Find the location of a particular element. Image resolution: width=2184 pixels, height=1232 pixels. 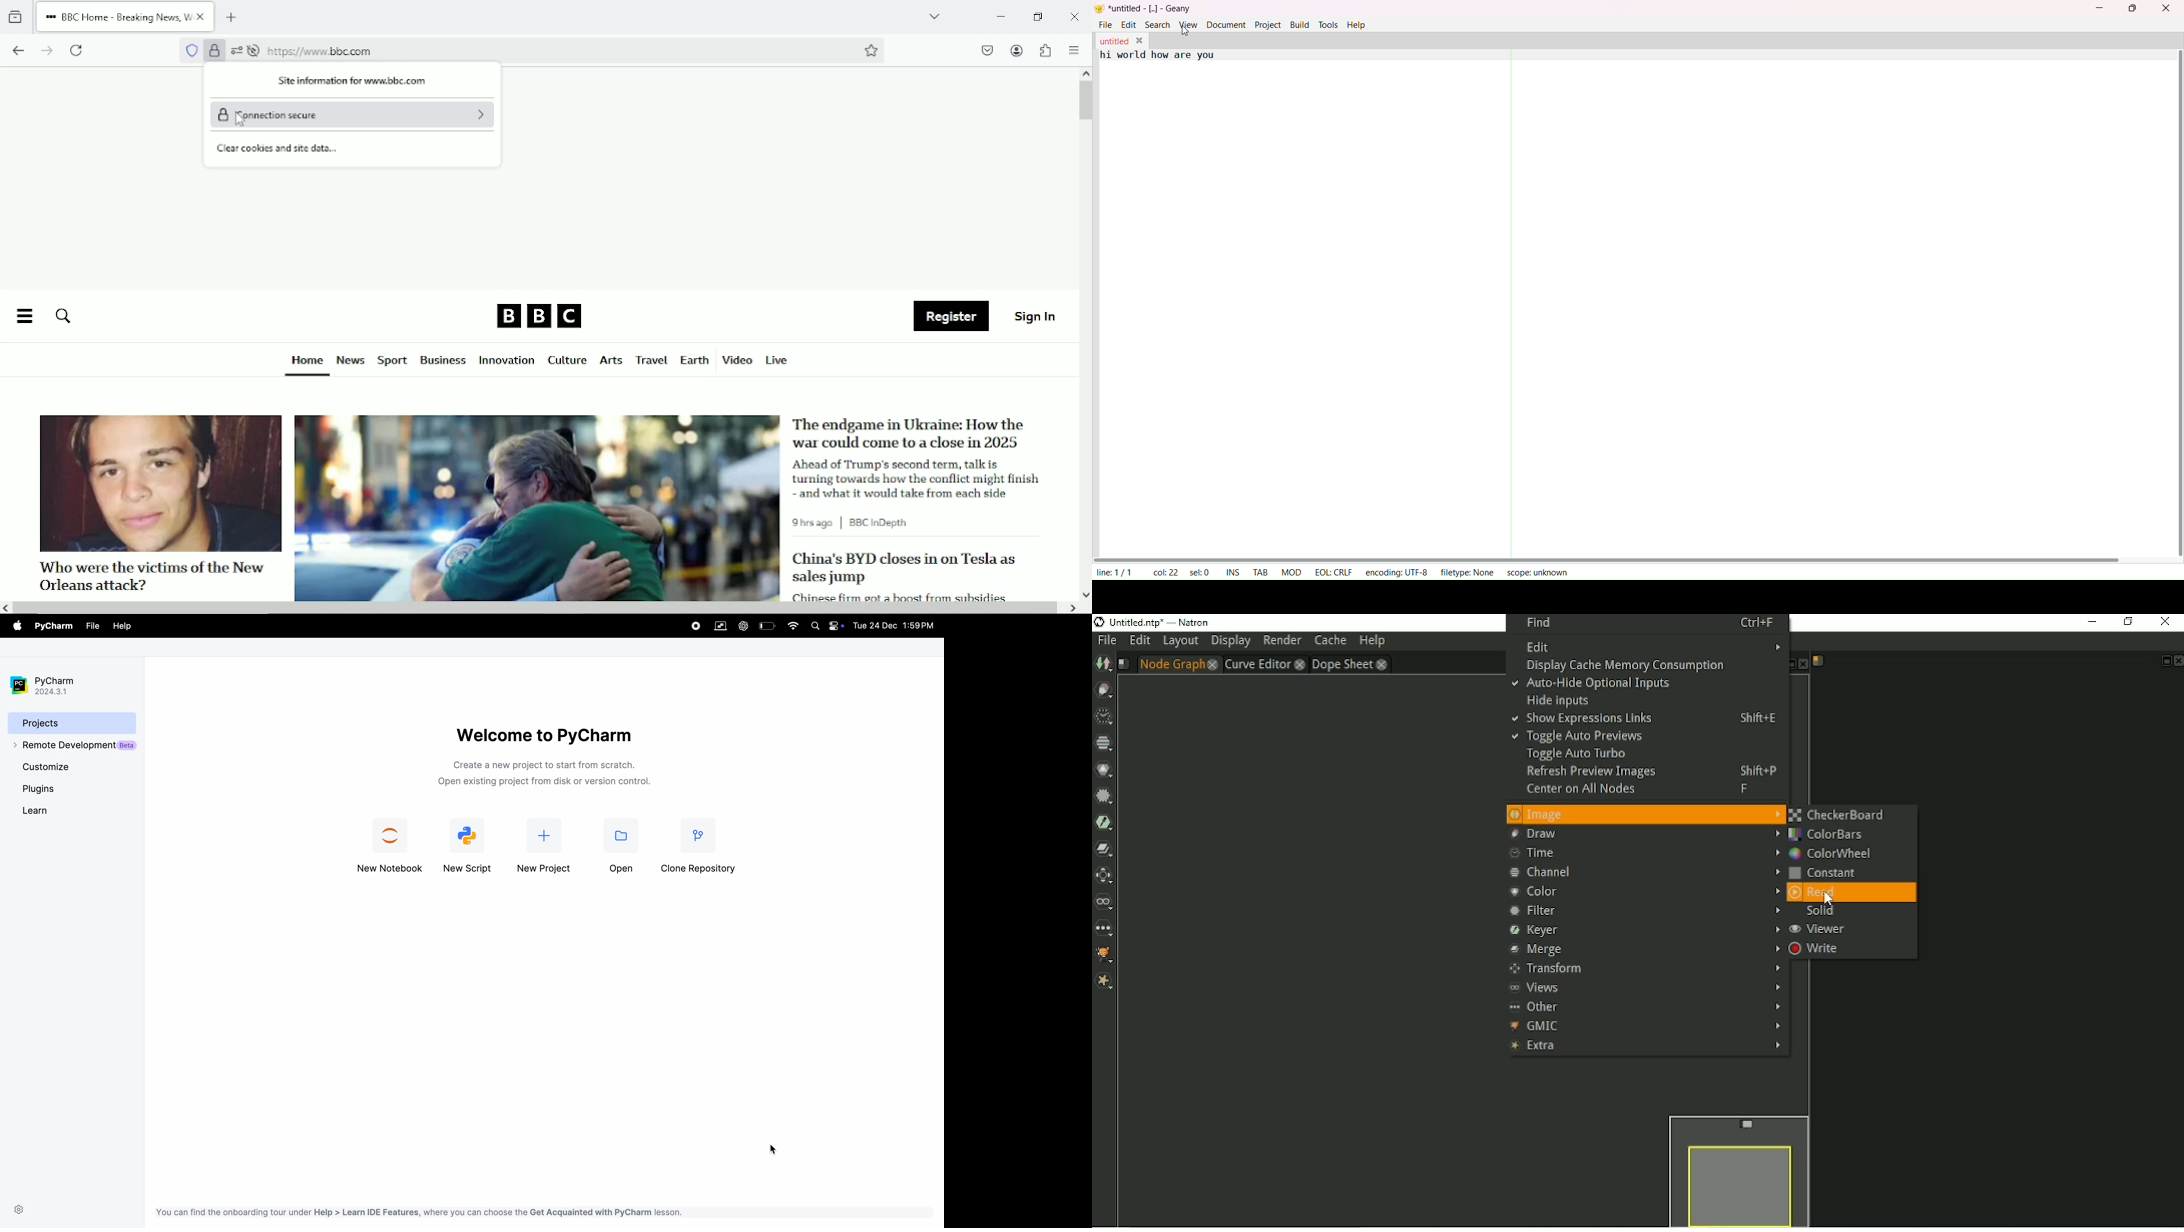

Minimize is located at coordinates (999, 16).